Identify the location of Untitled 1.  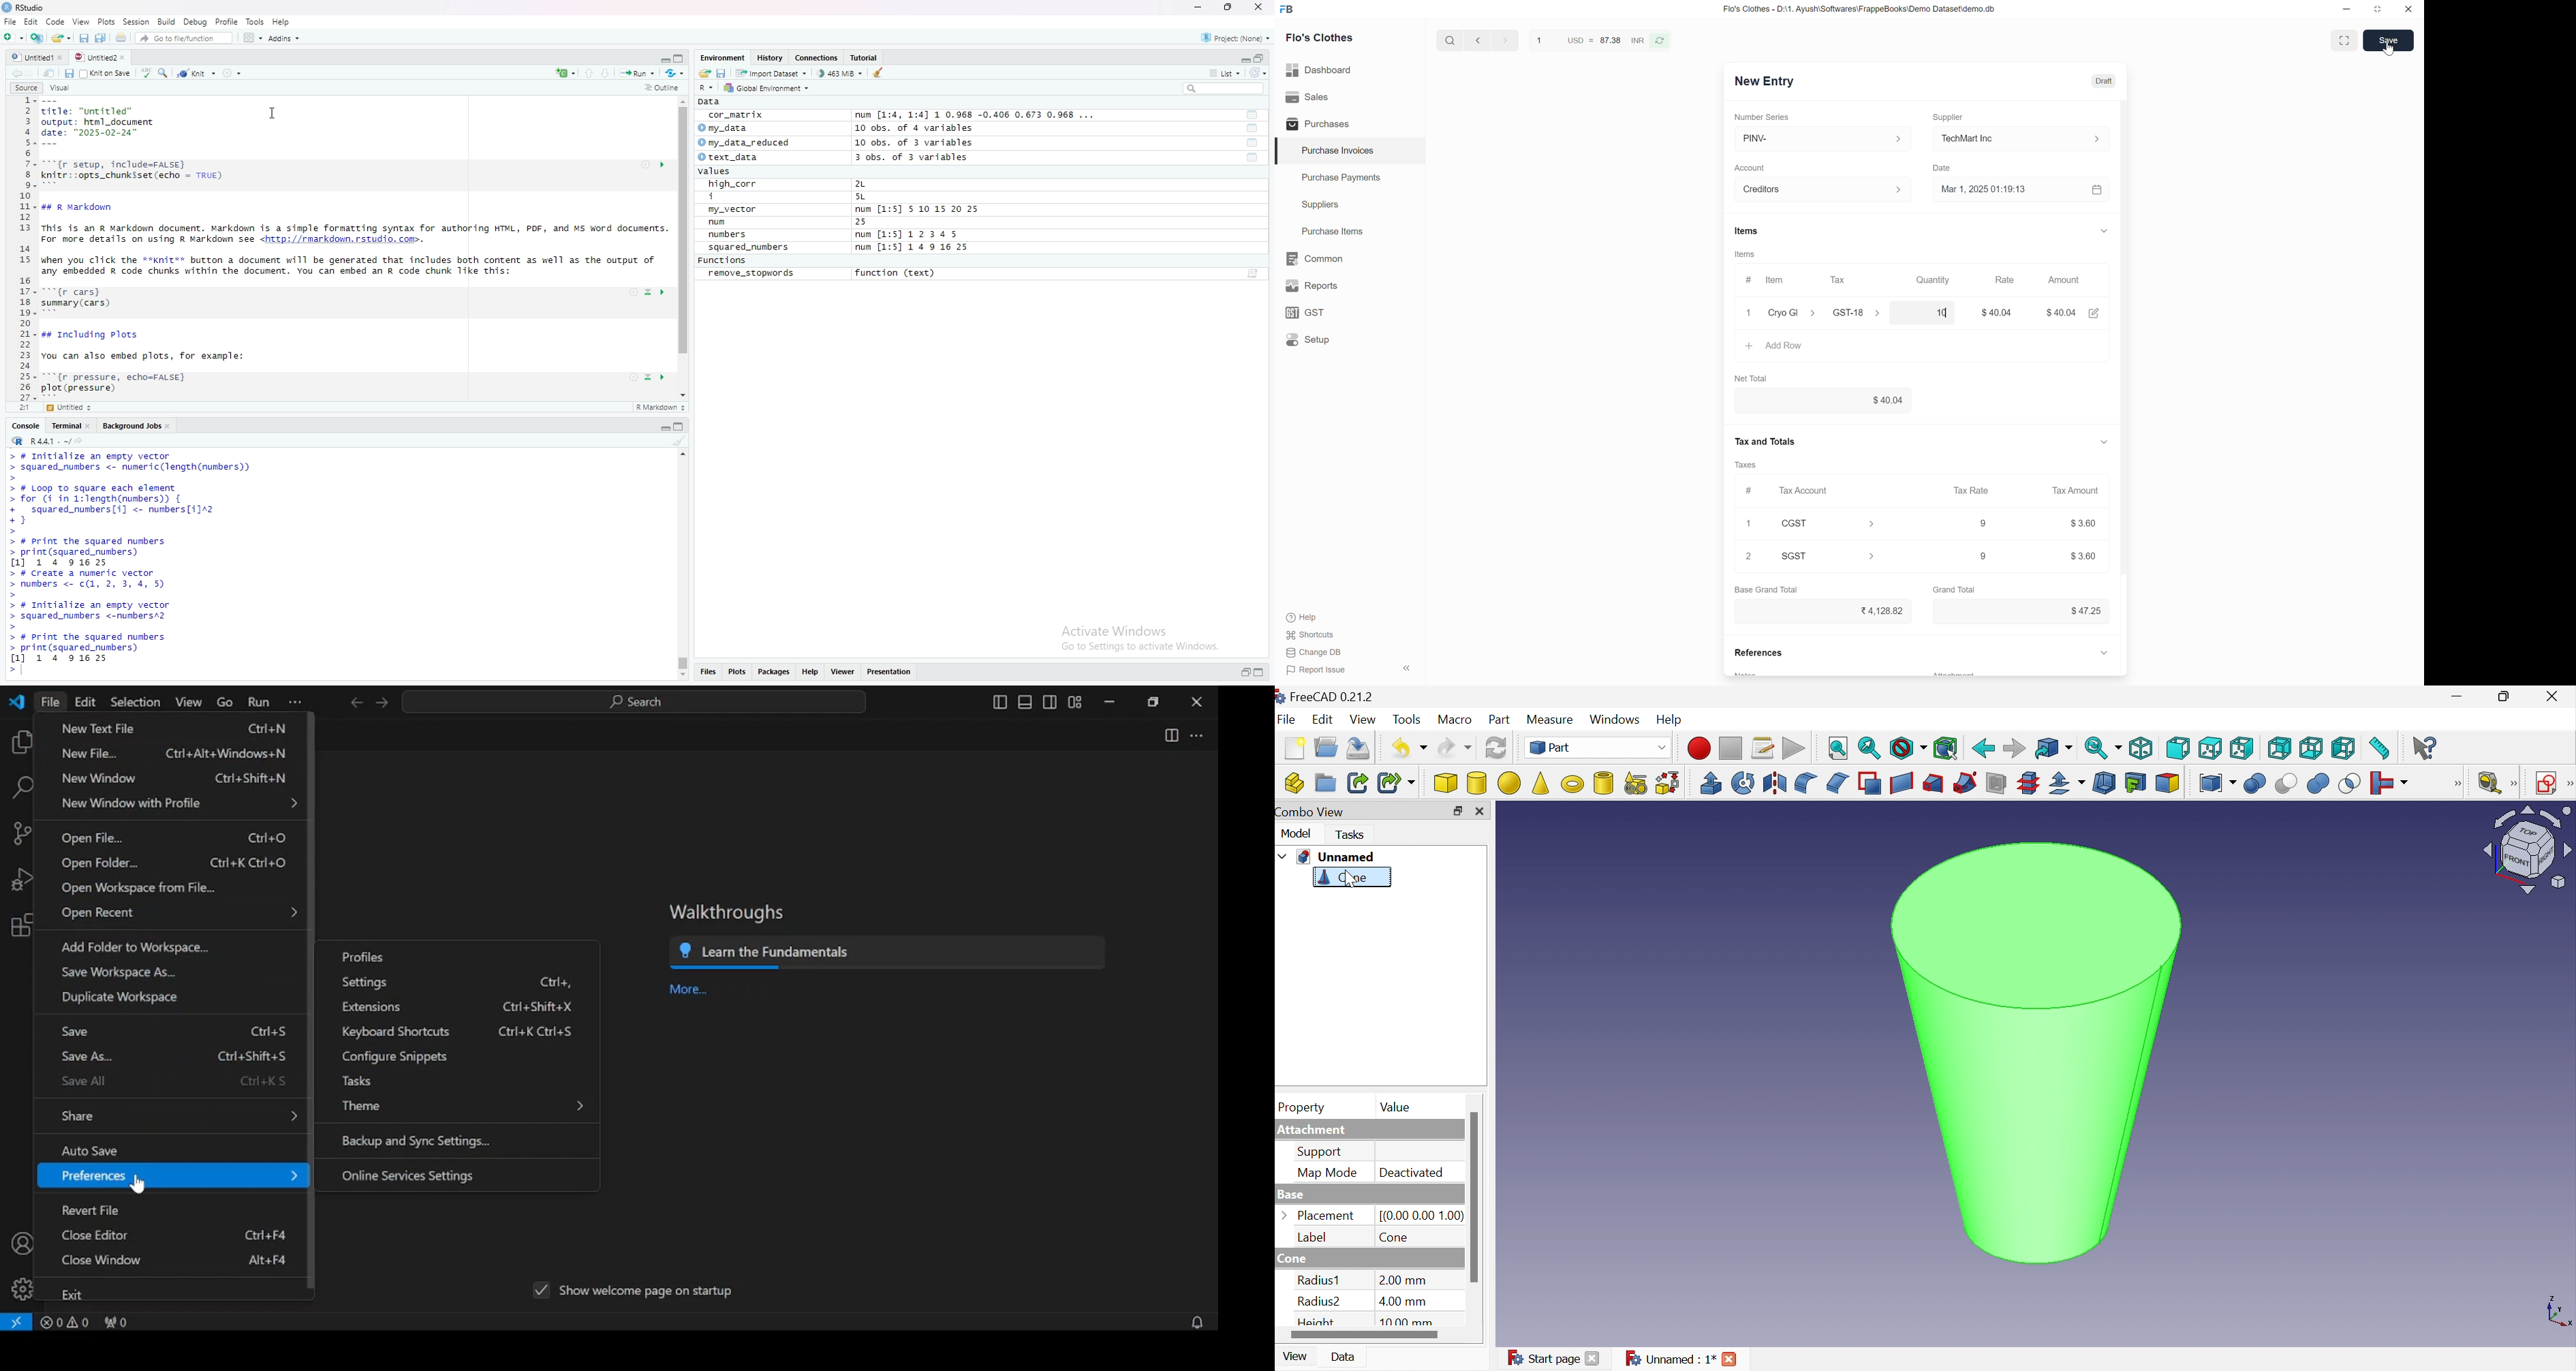
(28, 57).